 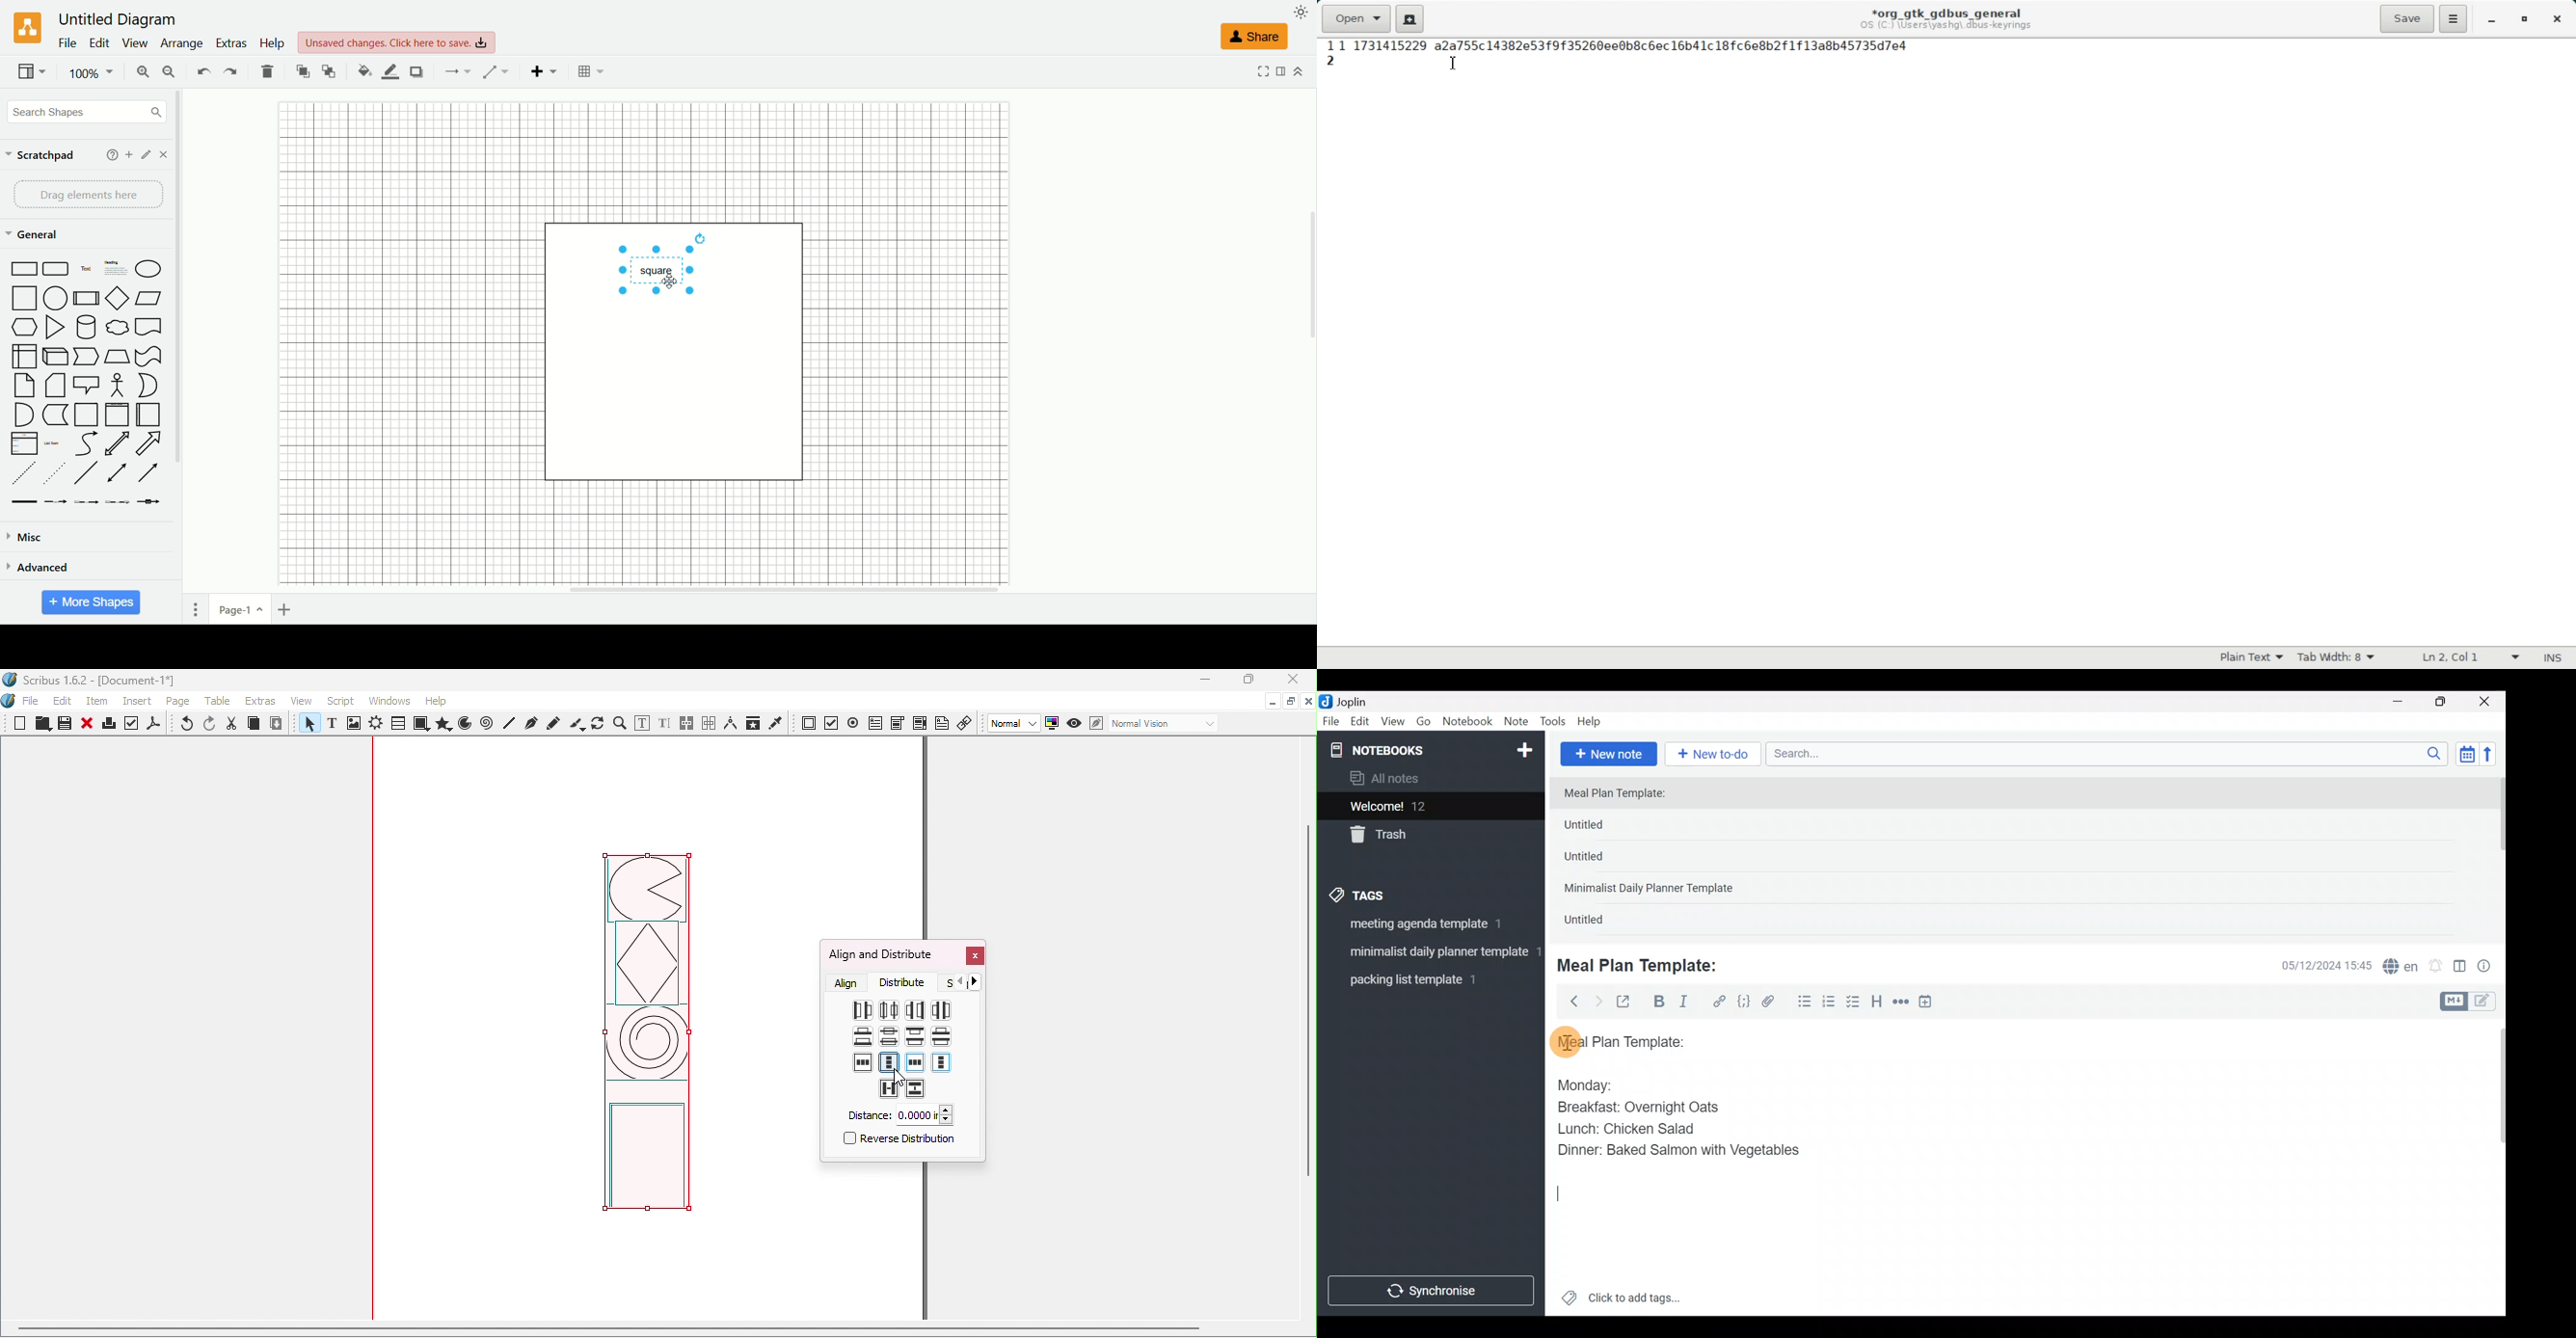 I want to click on Trash, so click(x=1423, y=836).